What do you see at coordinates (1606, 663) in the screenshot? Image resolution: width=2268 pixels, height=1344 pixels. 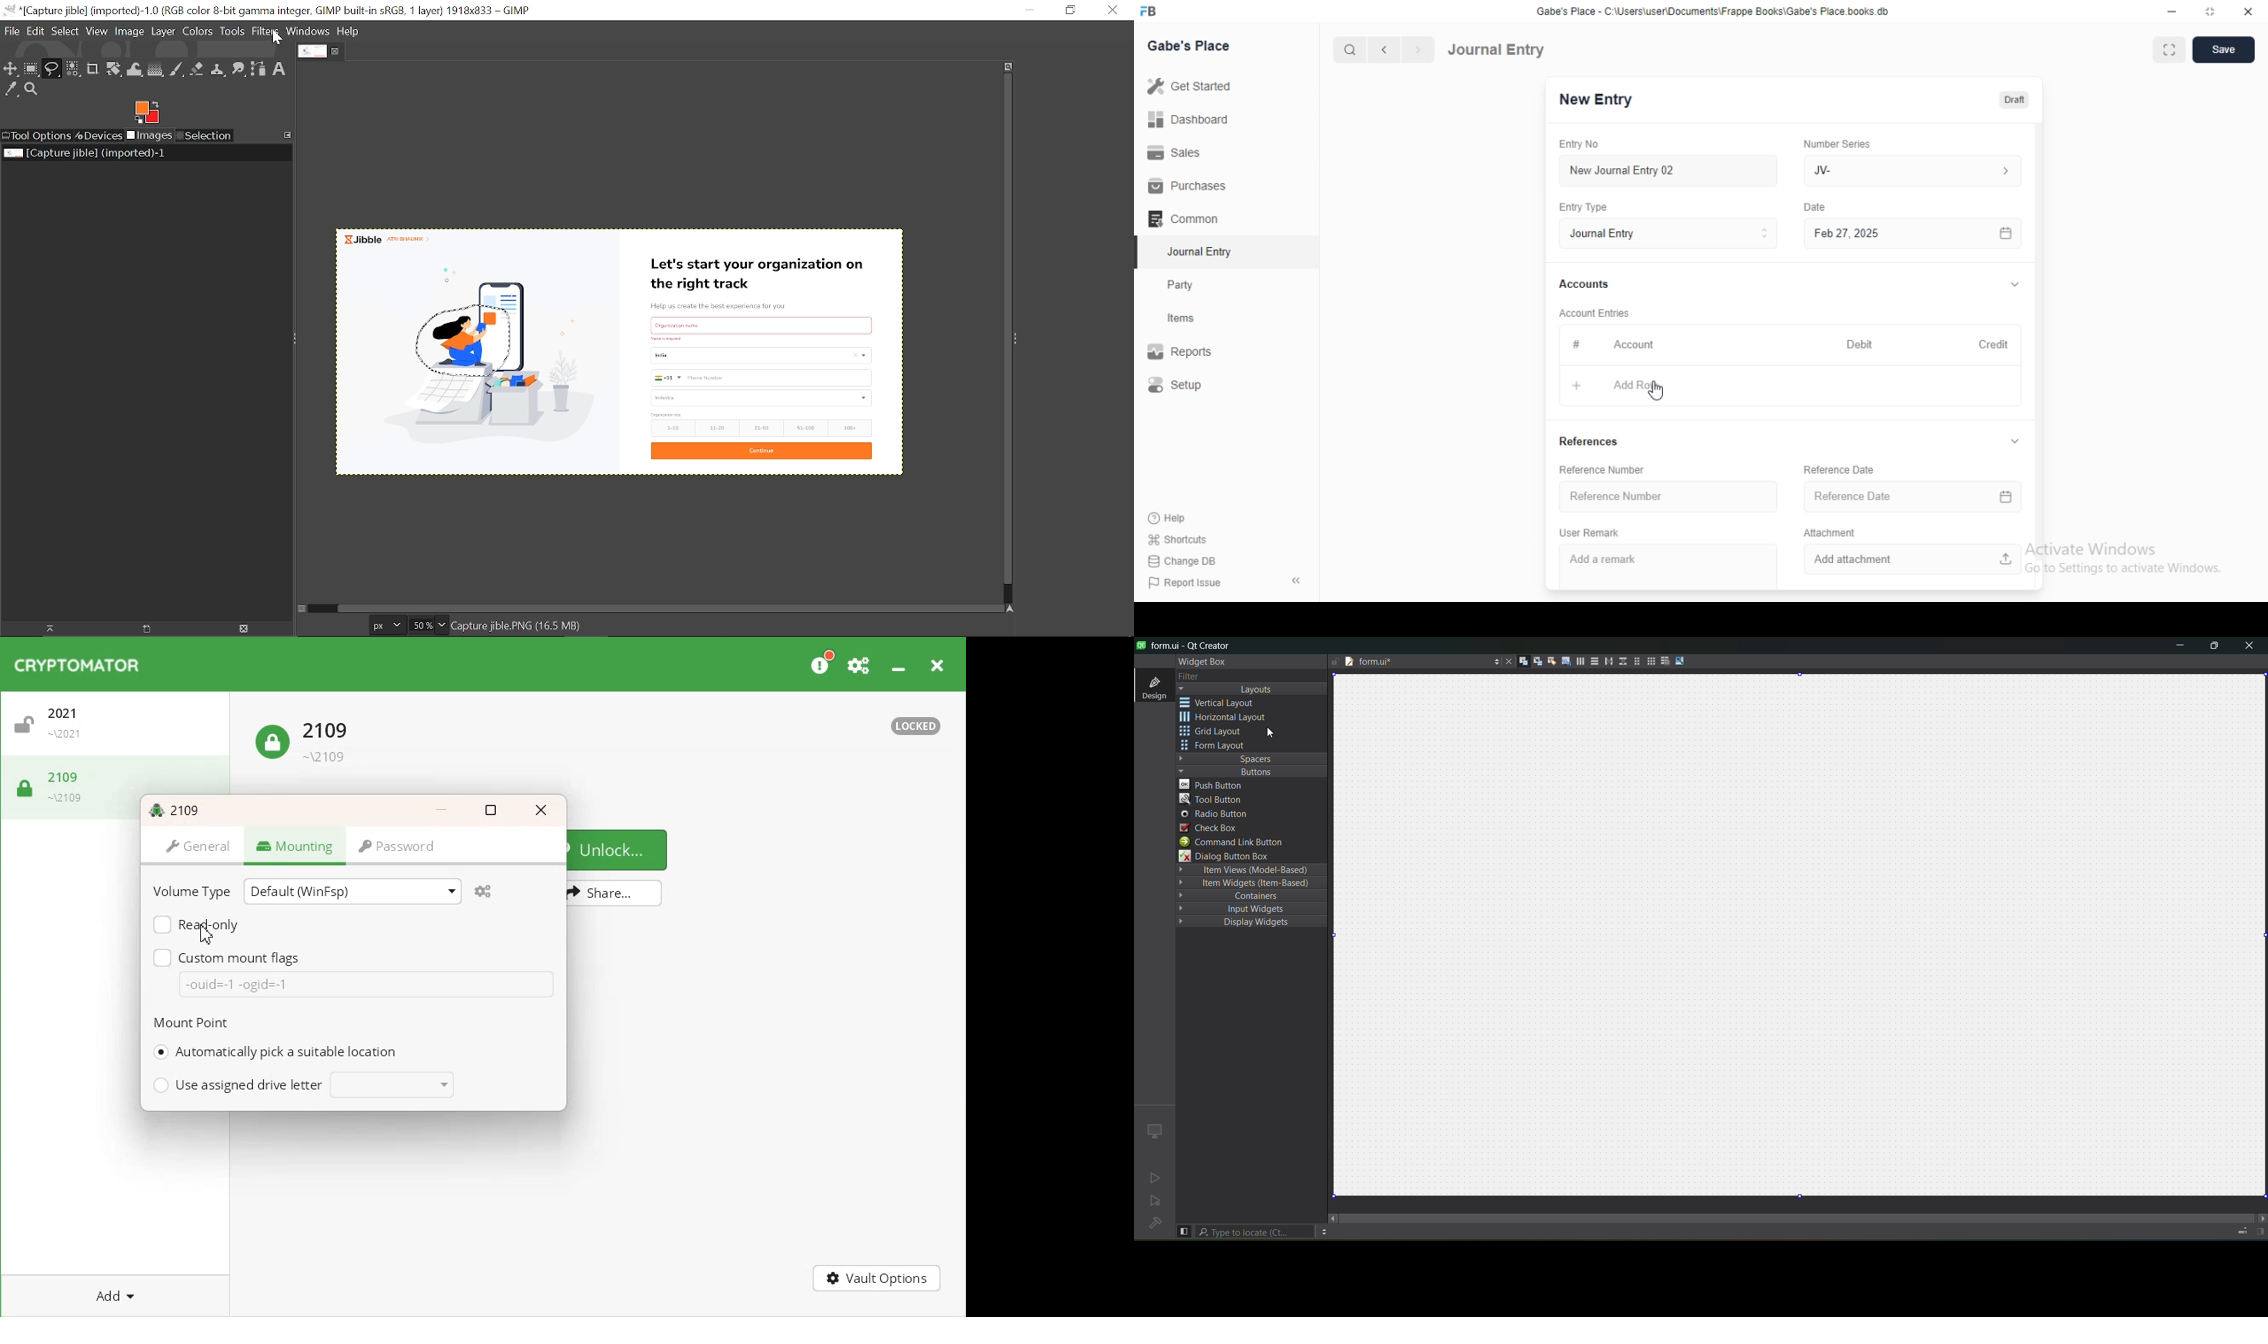 I see `horizontal splitter` at bounding box center [1606, 663].